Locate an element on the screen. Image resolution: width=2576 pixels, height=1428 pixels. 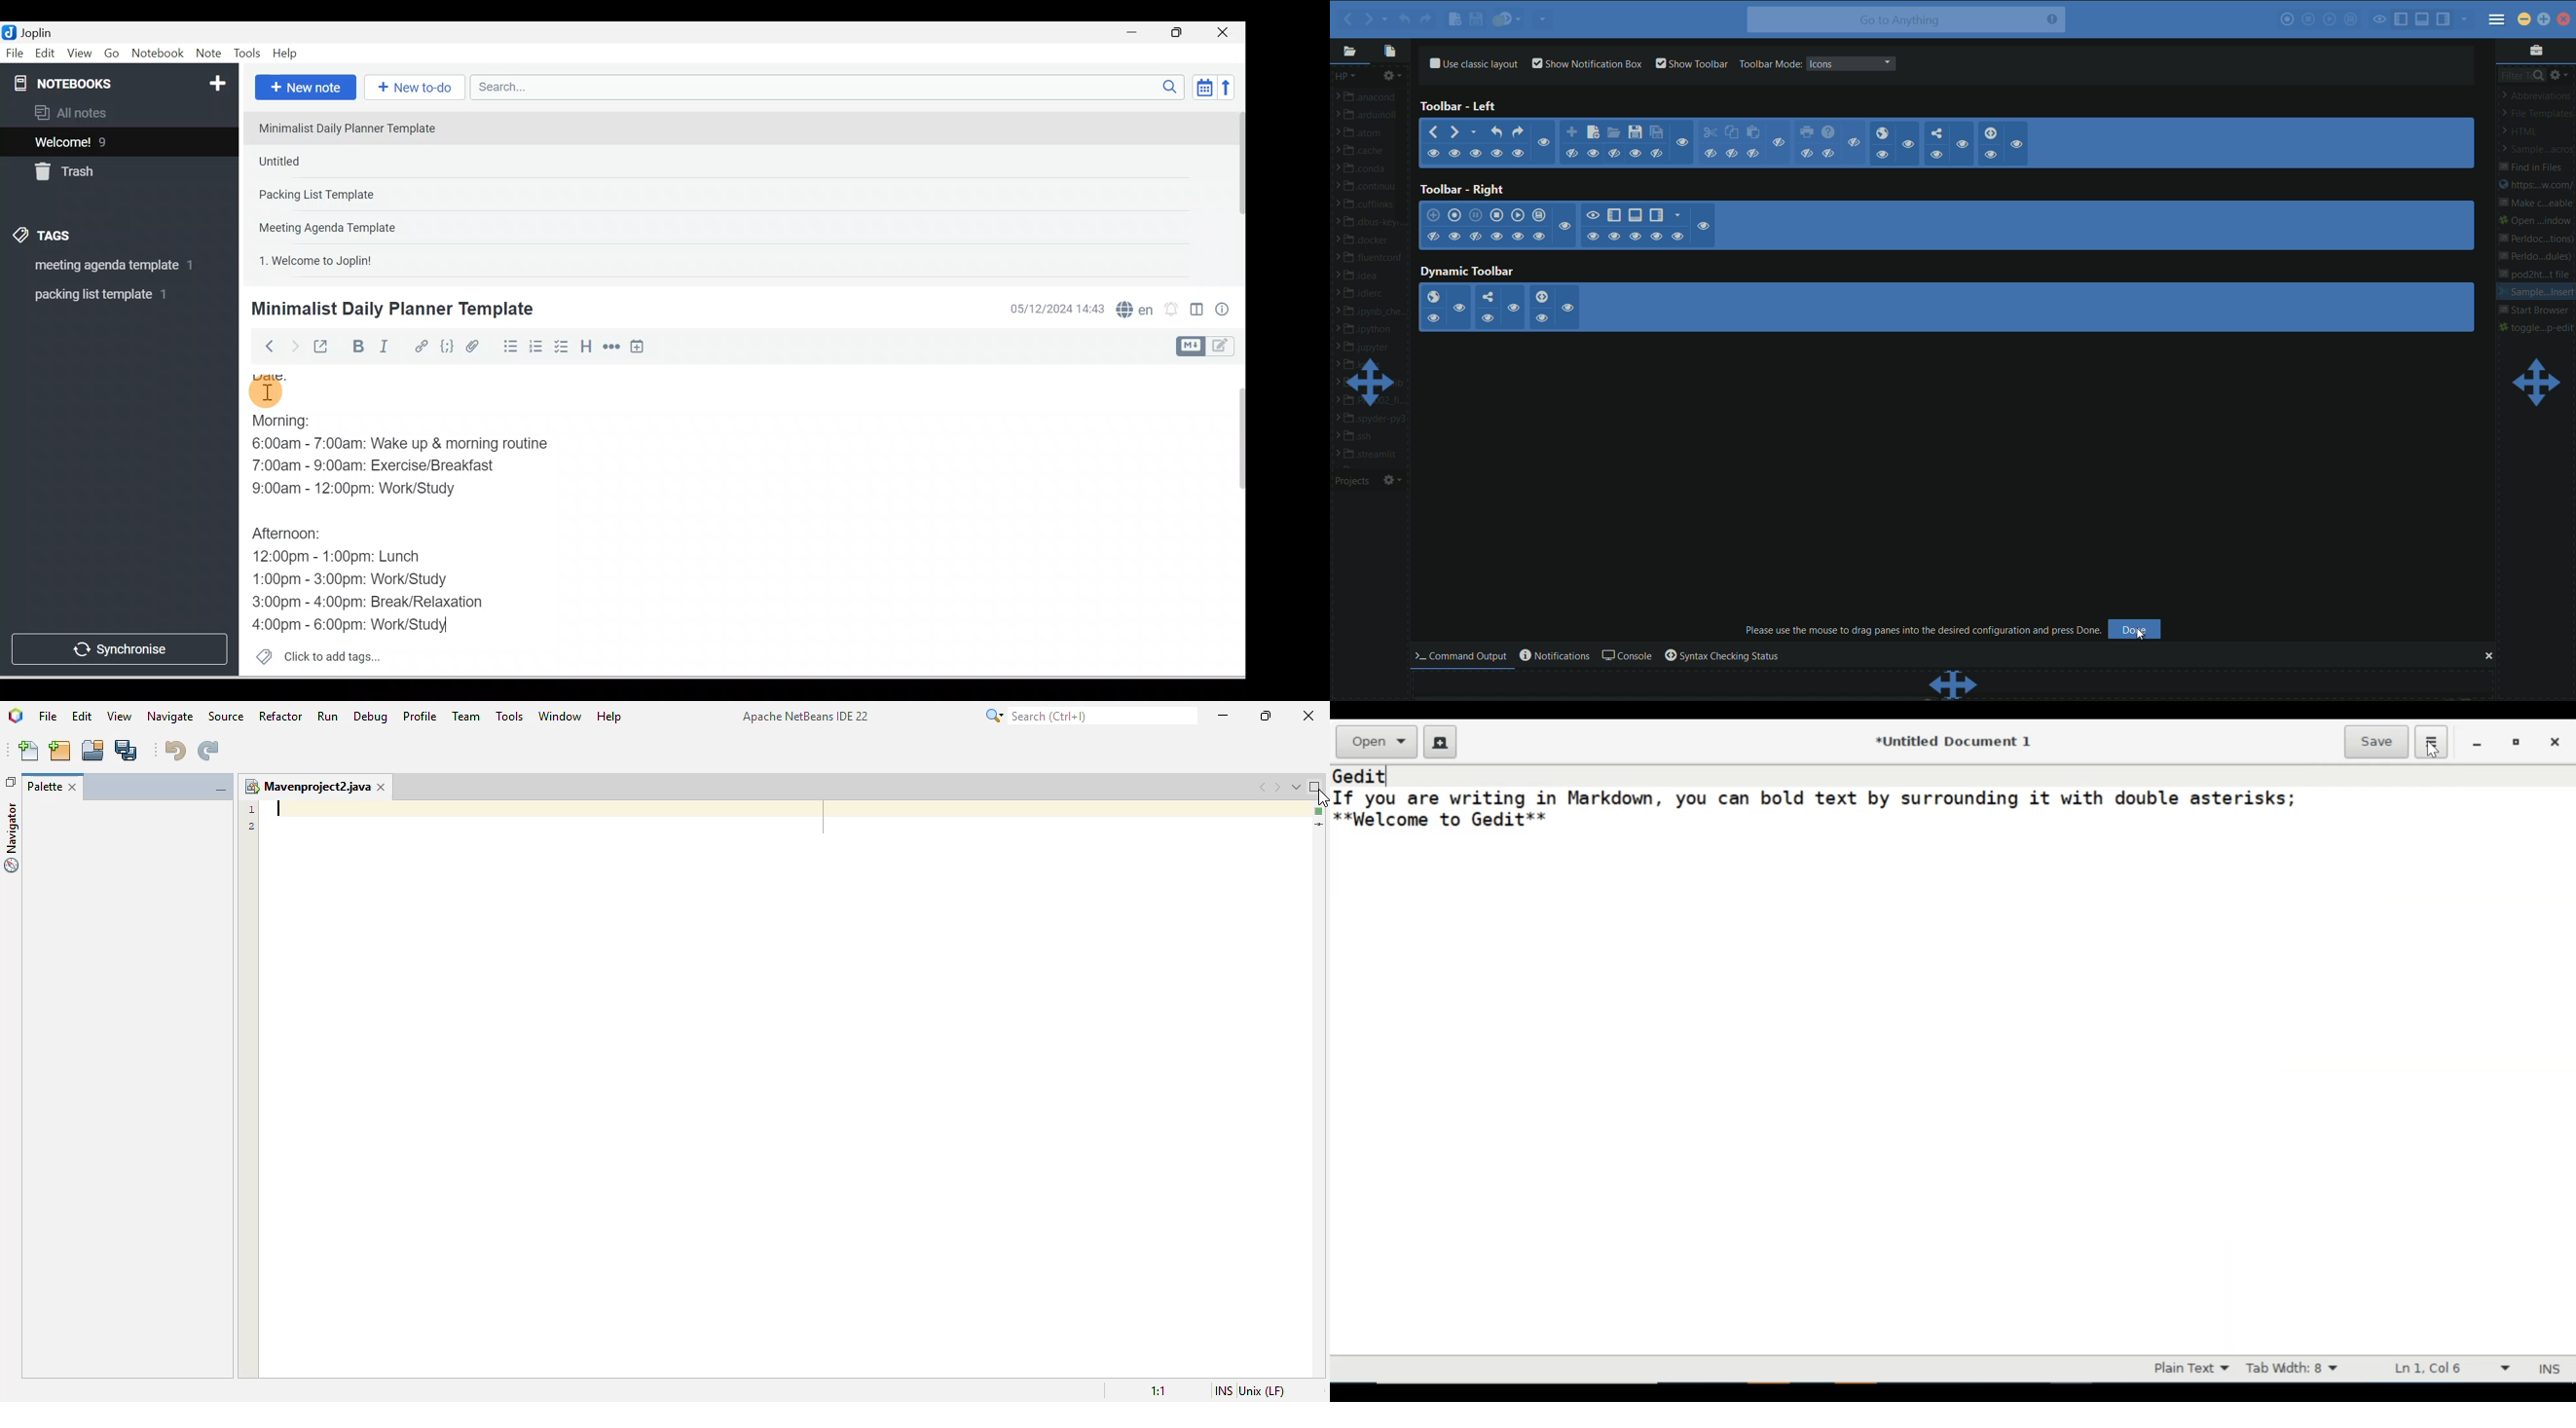
Morning: is located at coordinates (295, 423).